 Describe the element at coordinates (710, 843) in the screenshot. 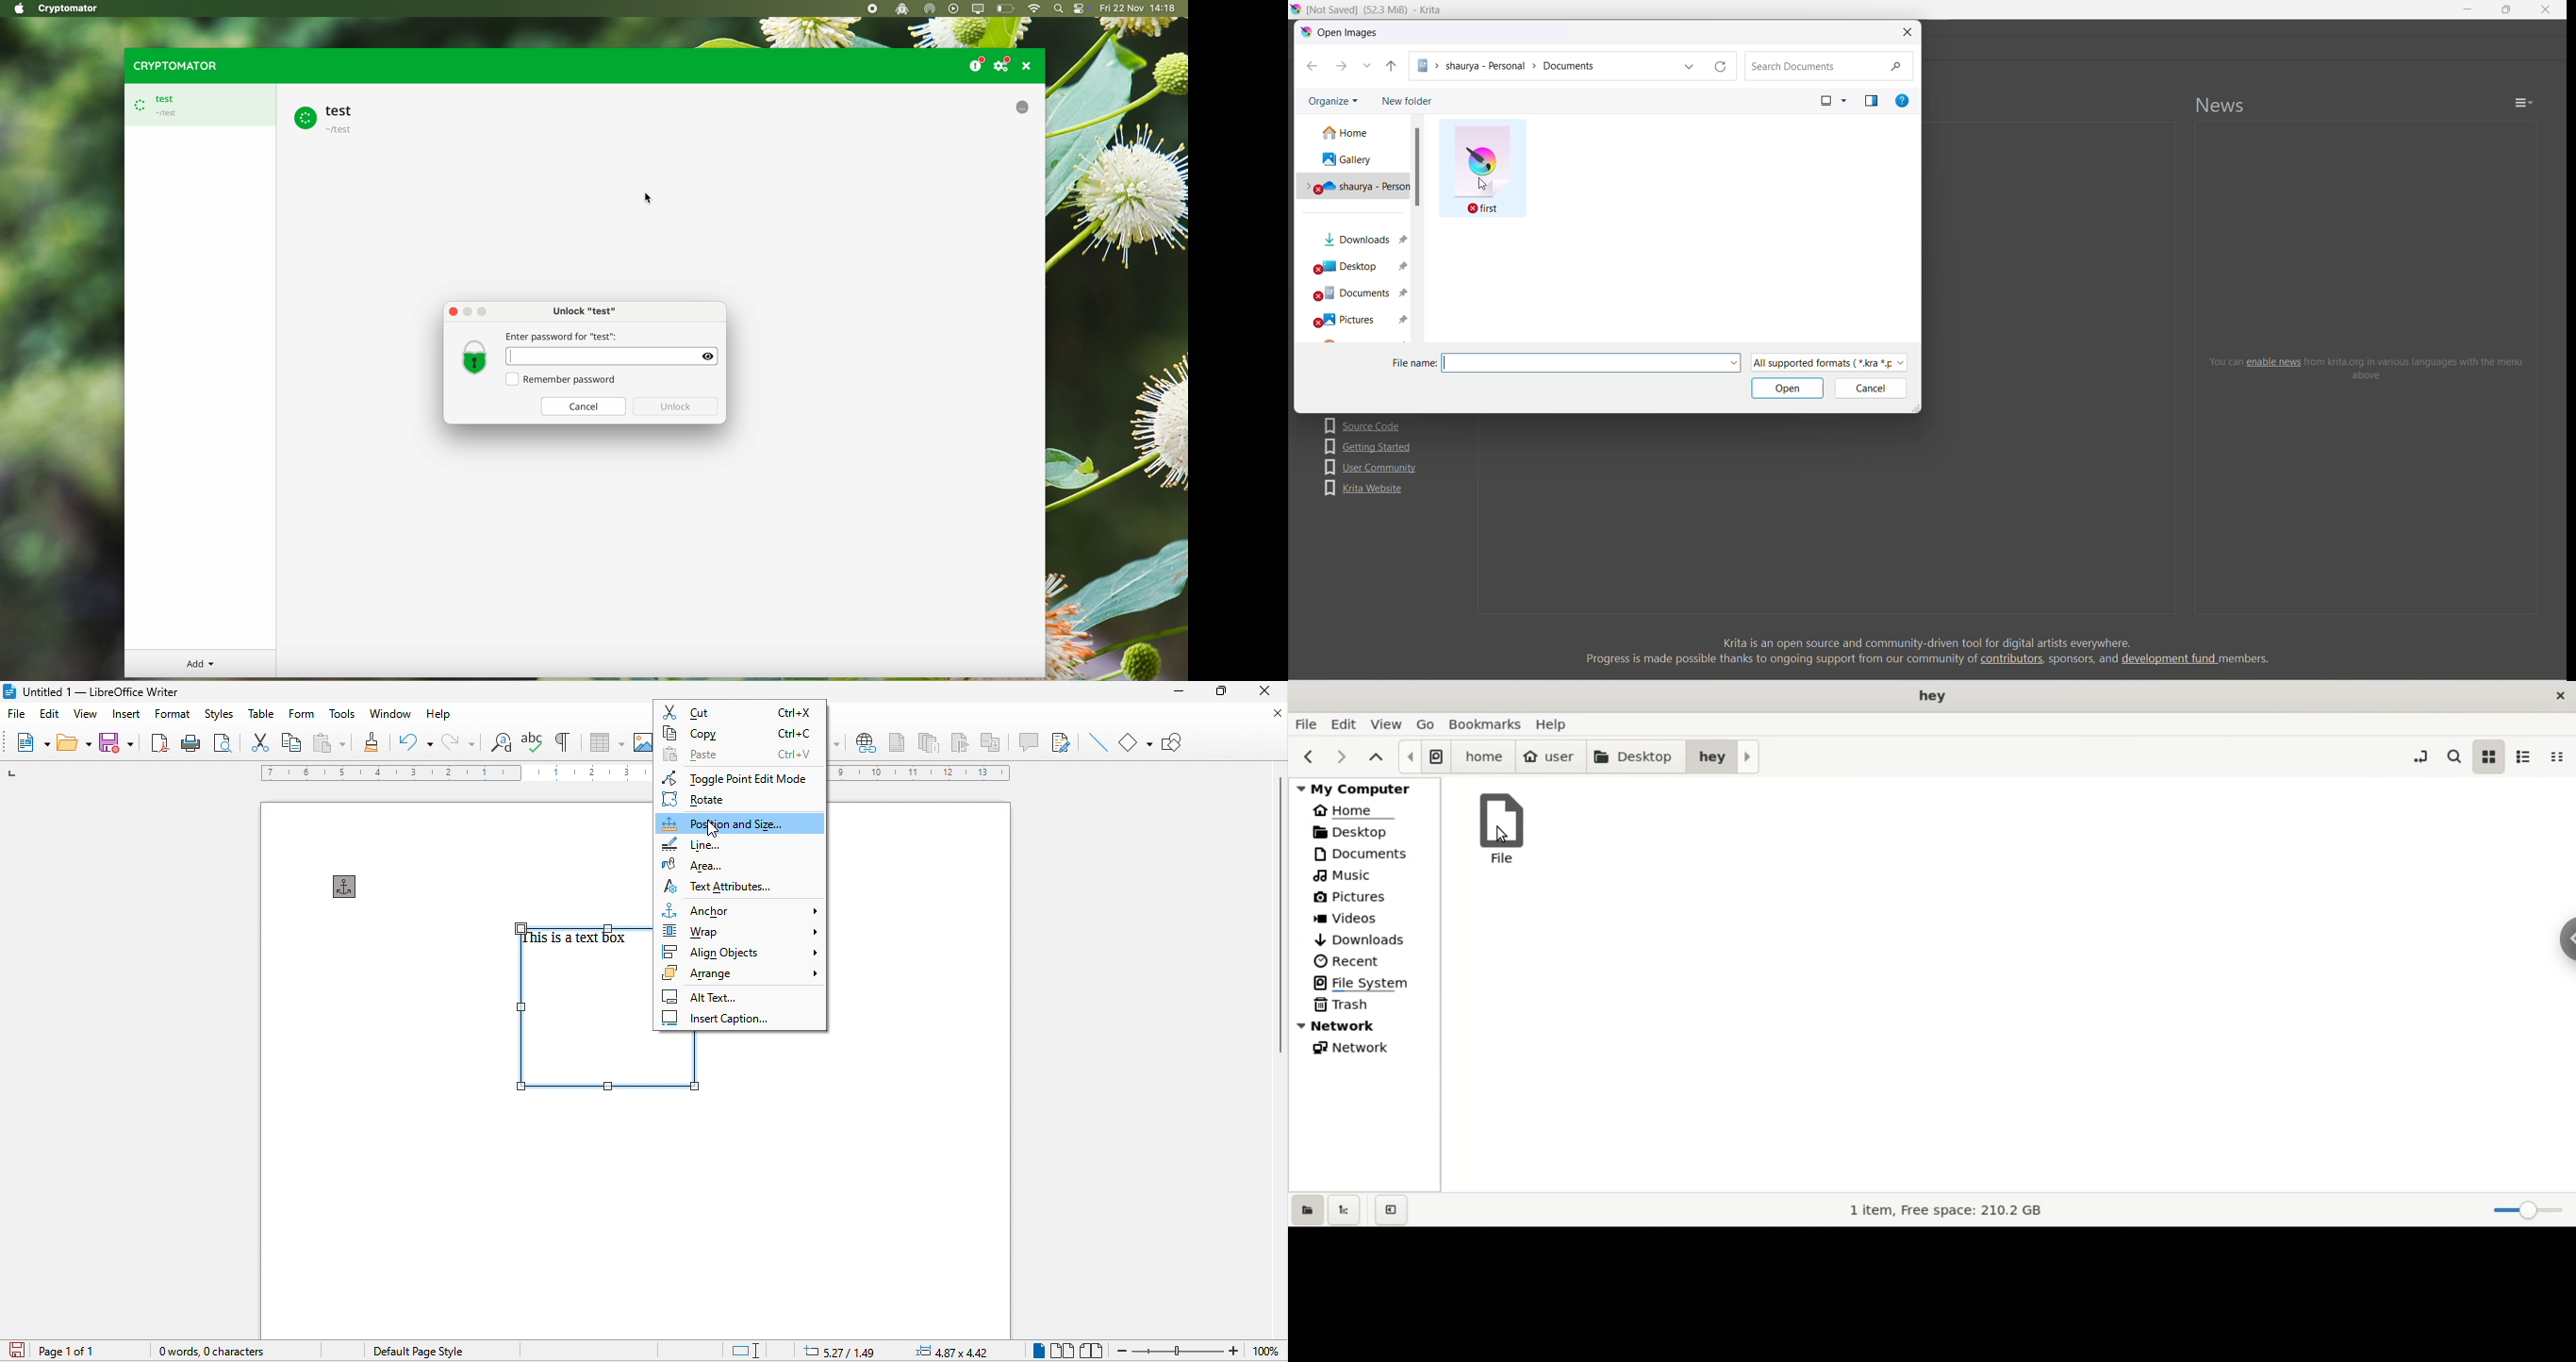

I see `line` at that location.